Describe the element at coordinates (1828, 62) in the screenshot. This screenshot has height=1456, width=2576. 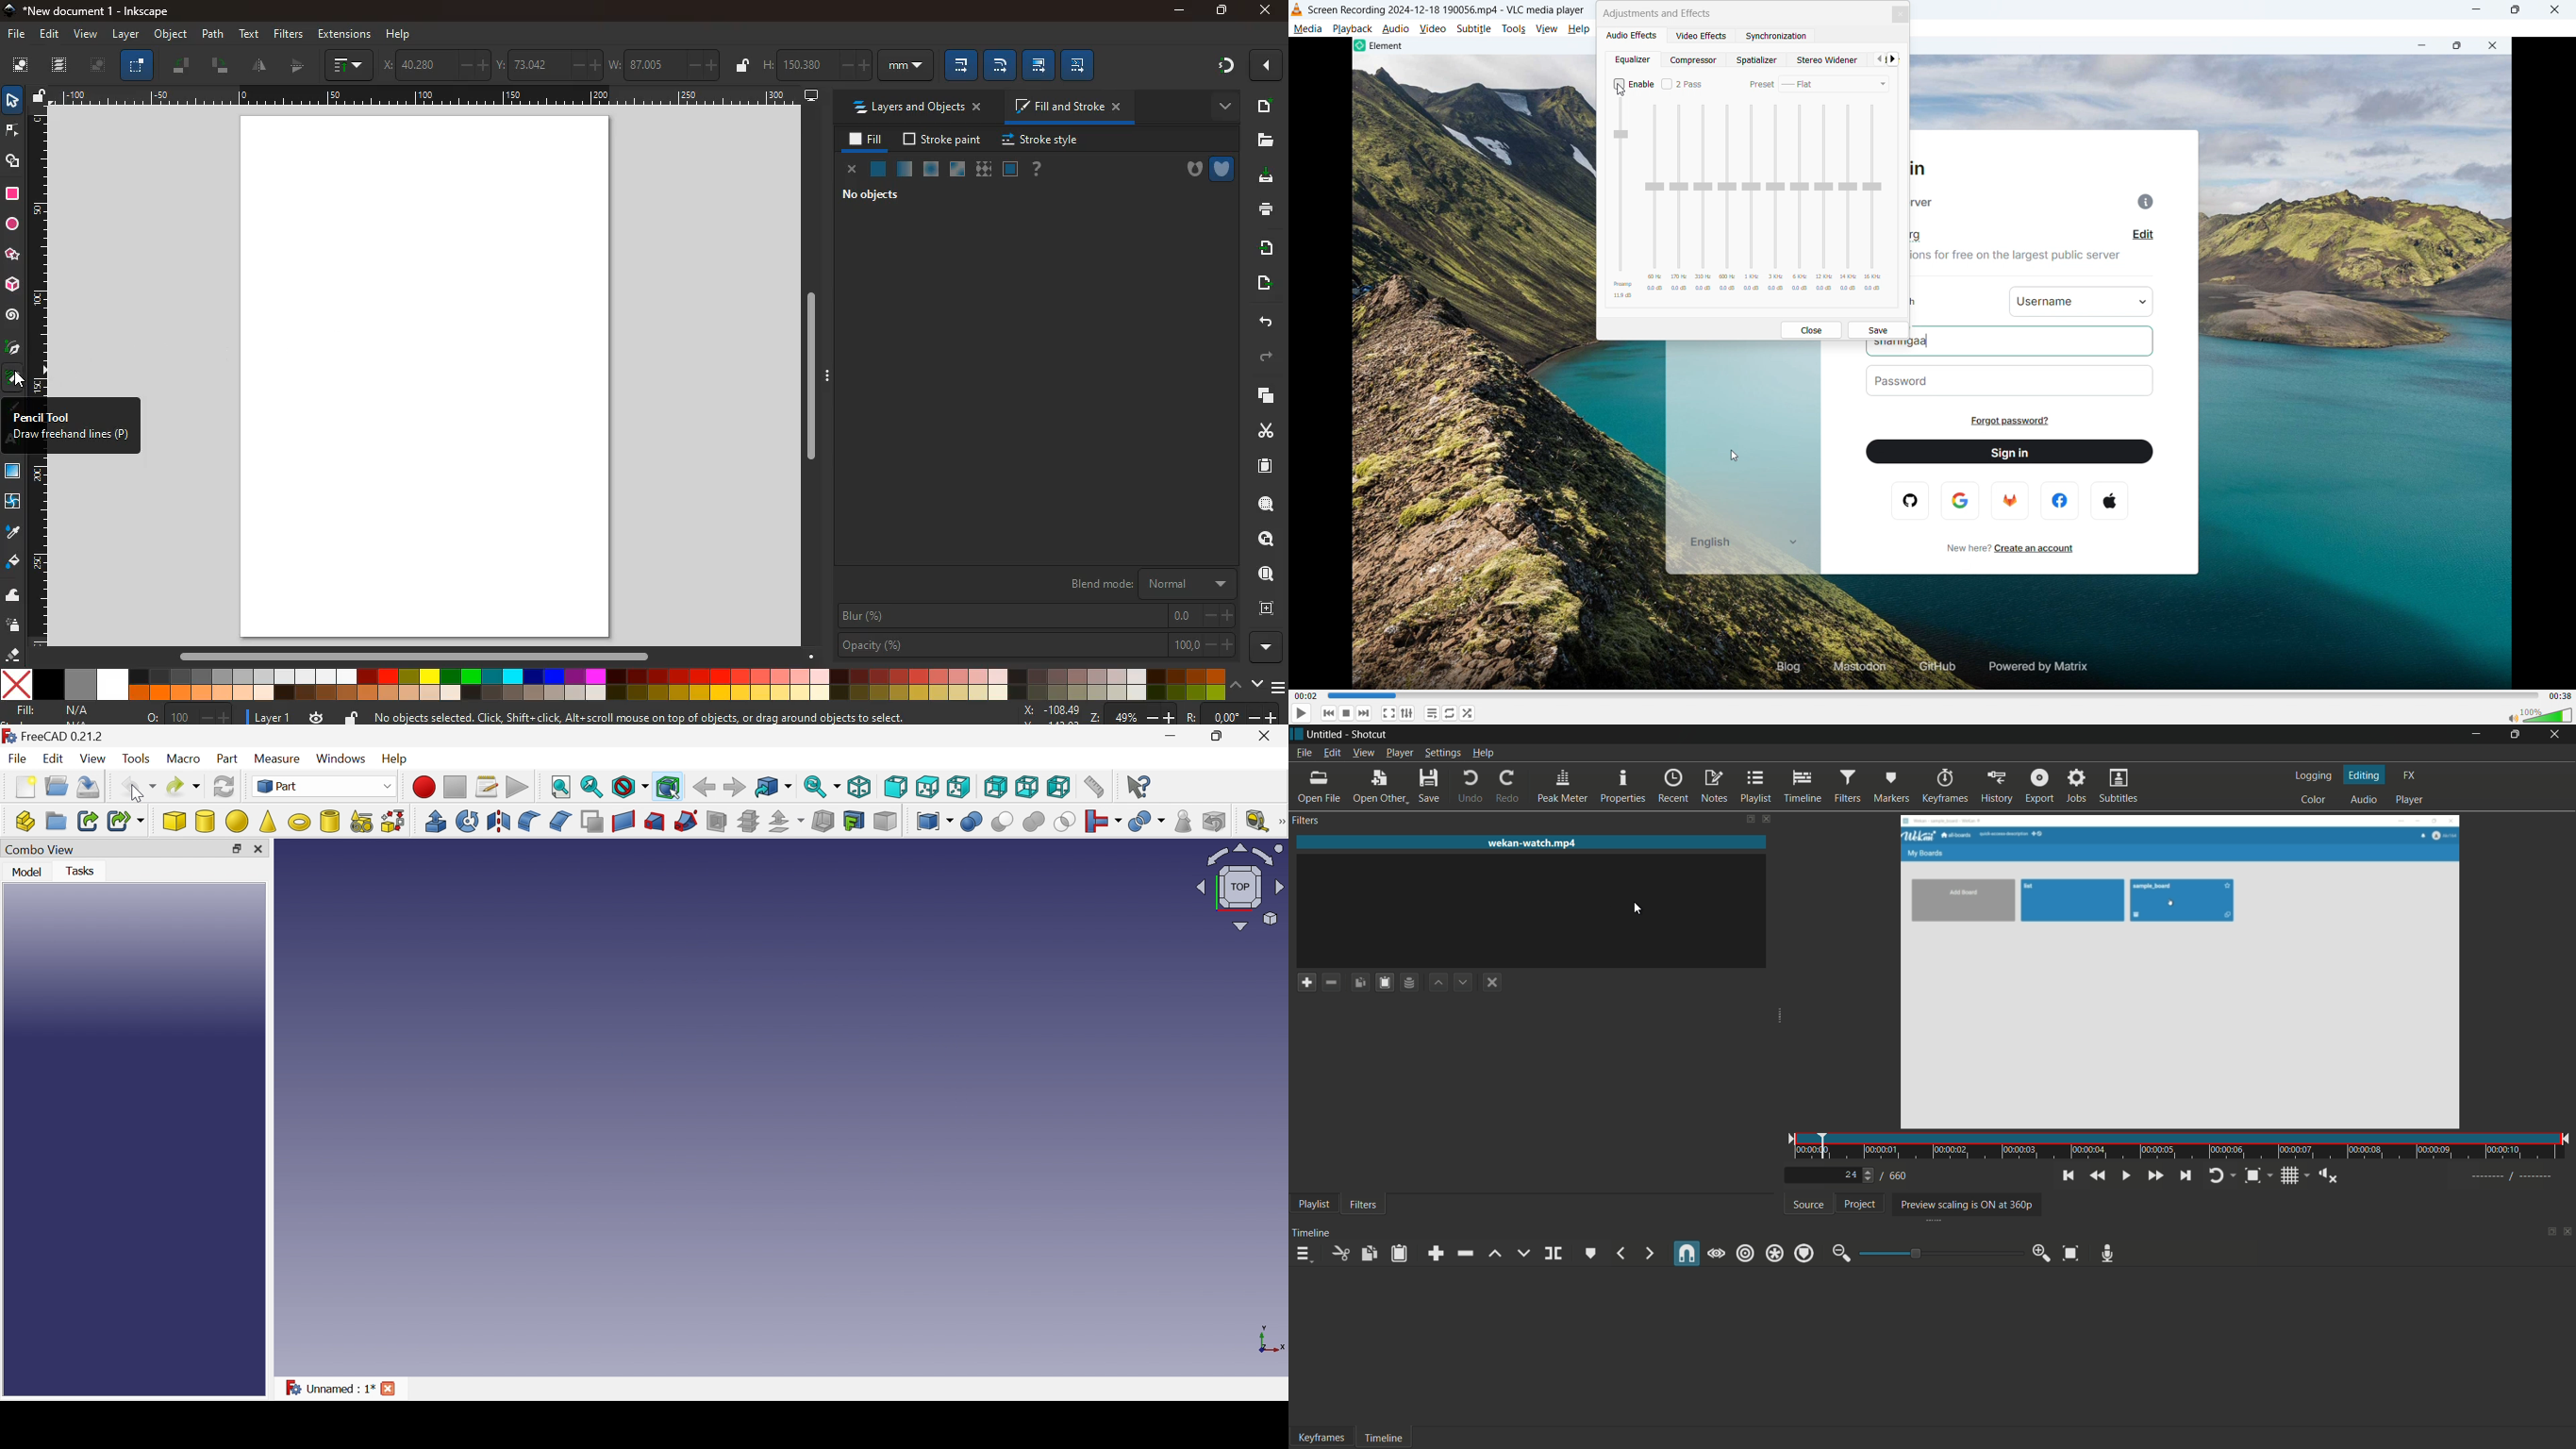
I see `Stereo widener ` at that location.